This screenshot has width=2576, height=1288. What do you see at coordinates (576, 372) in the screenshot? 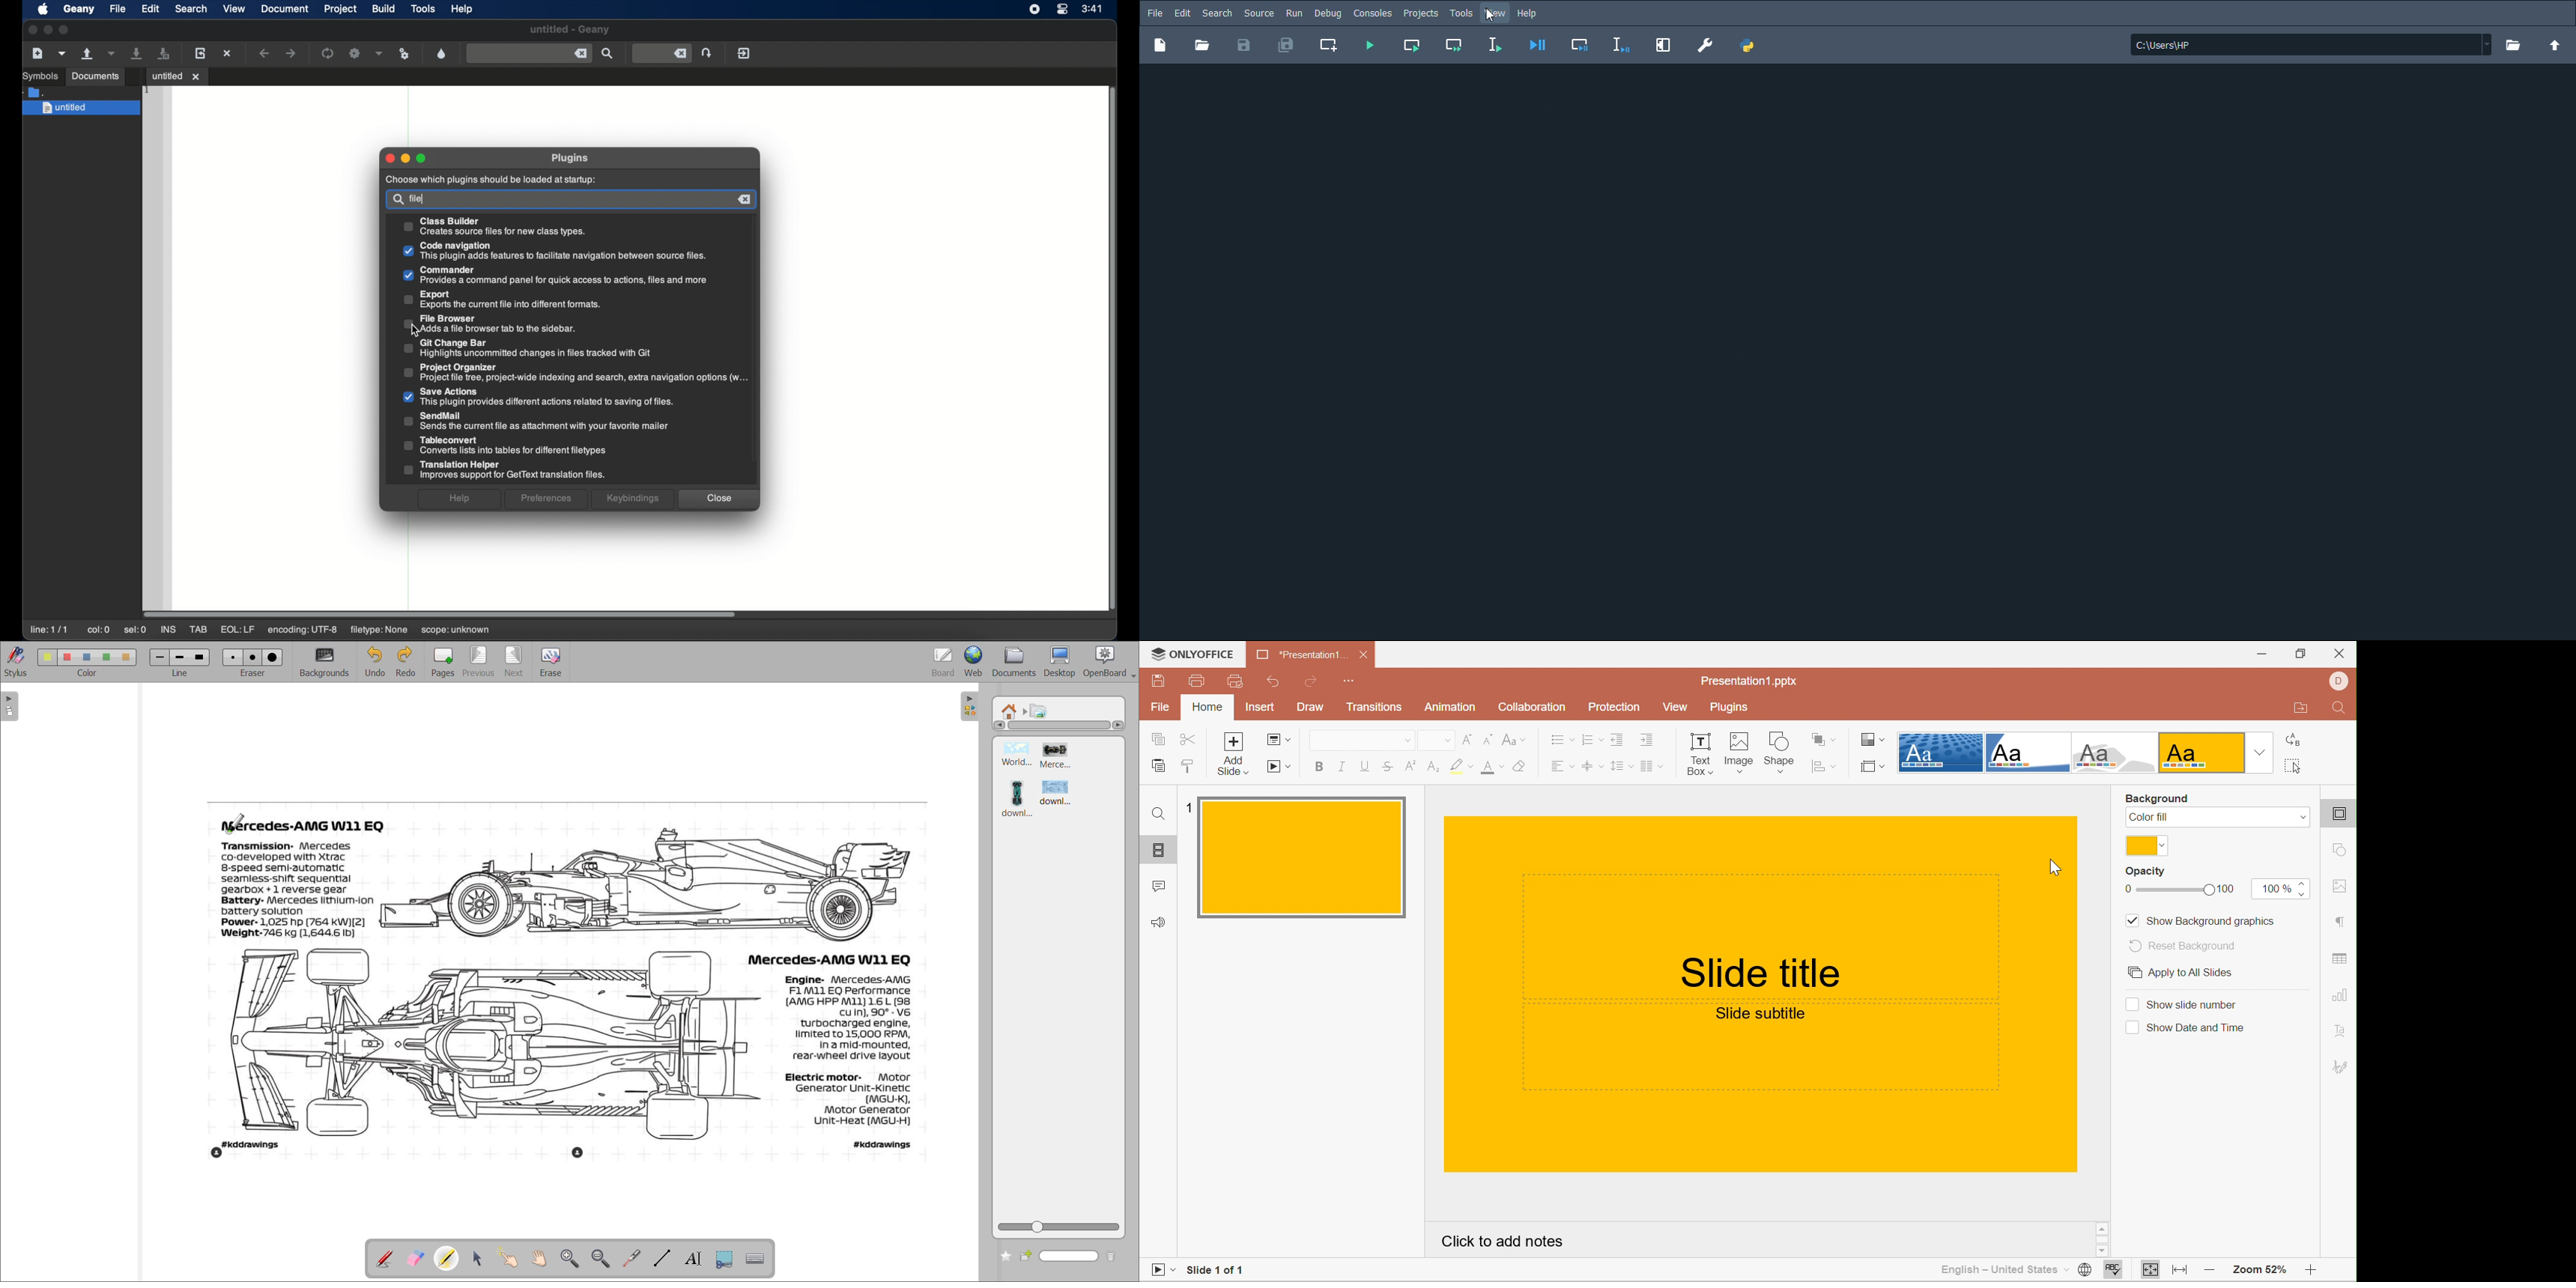
I see `project organizer` at bounding box center [576, 372].